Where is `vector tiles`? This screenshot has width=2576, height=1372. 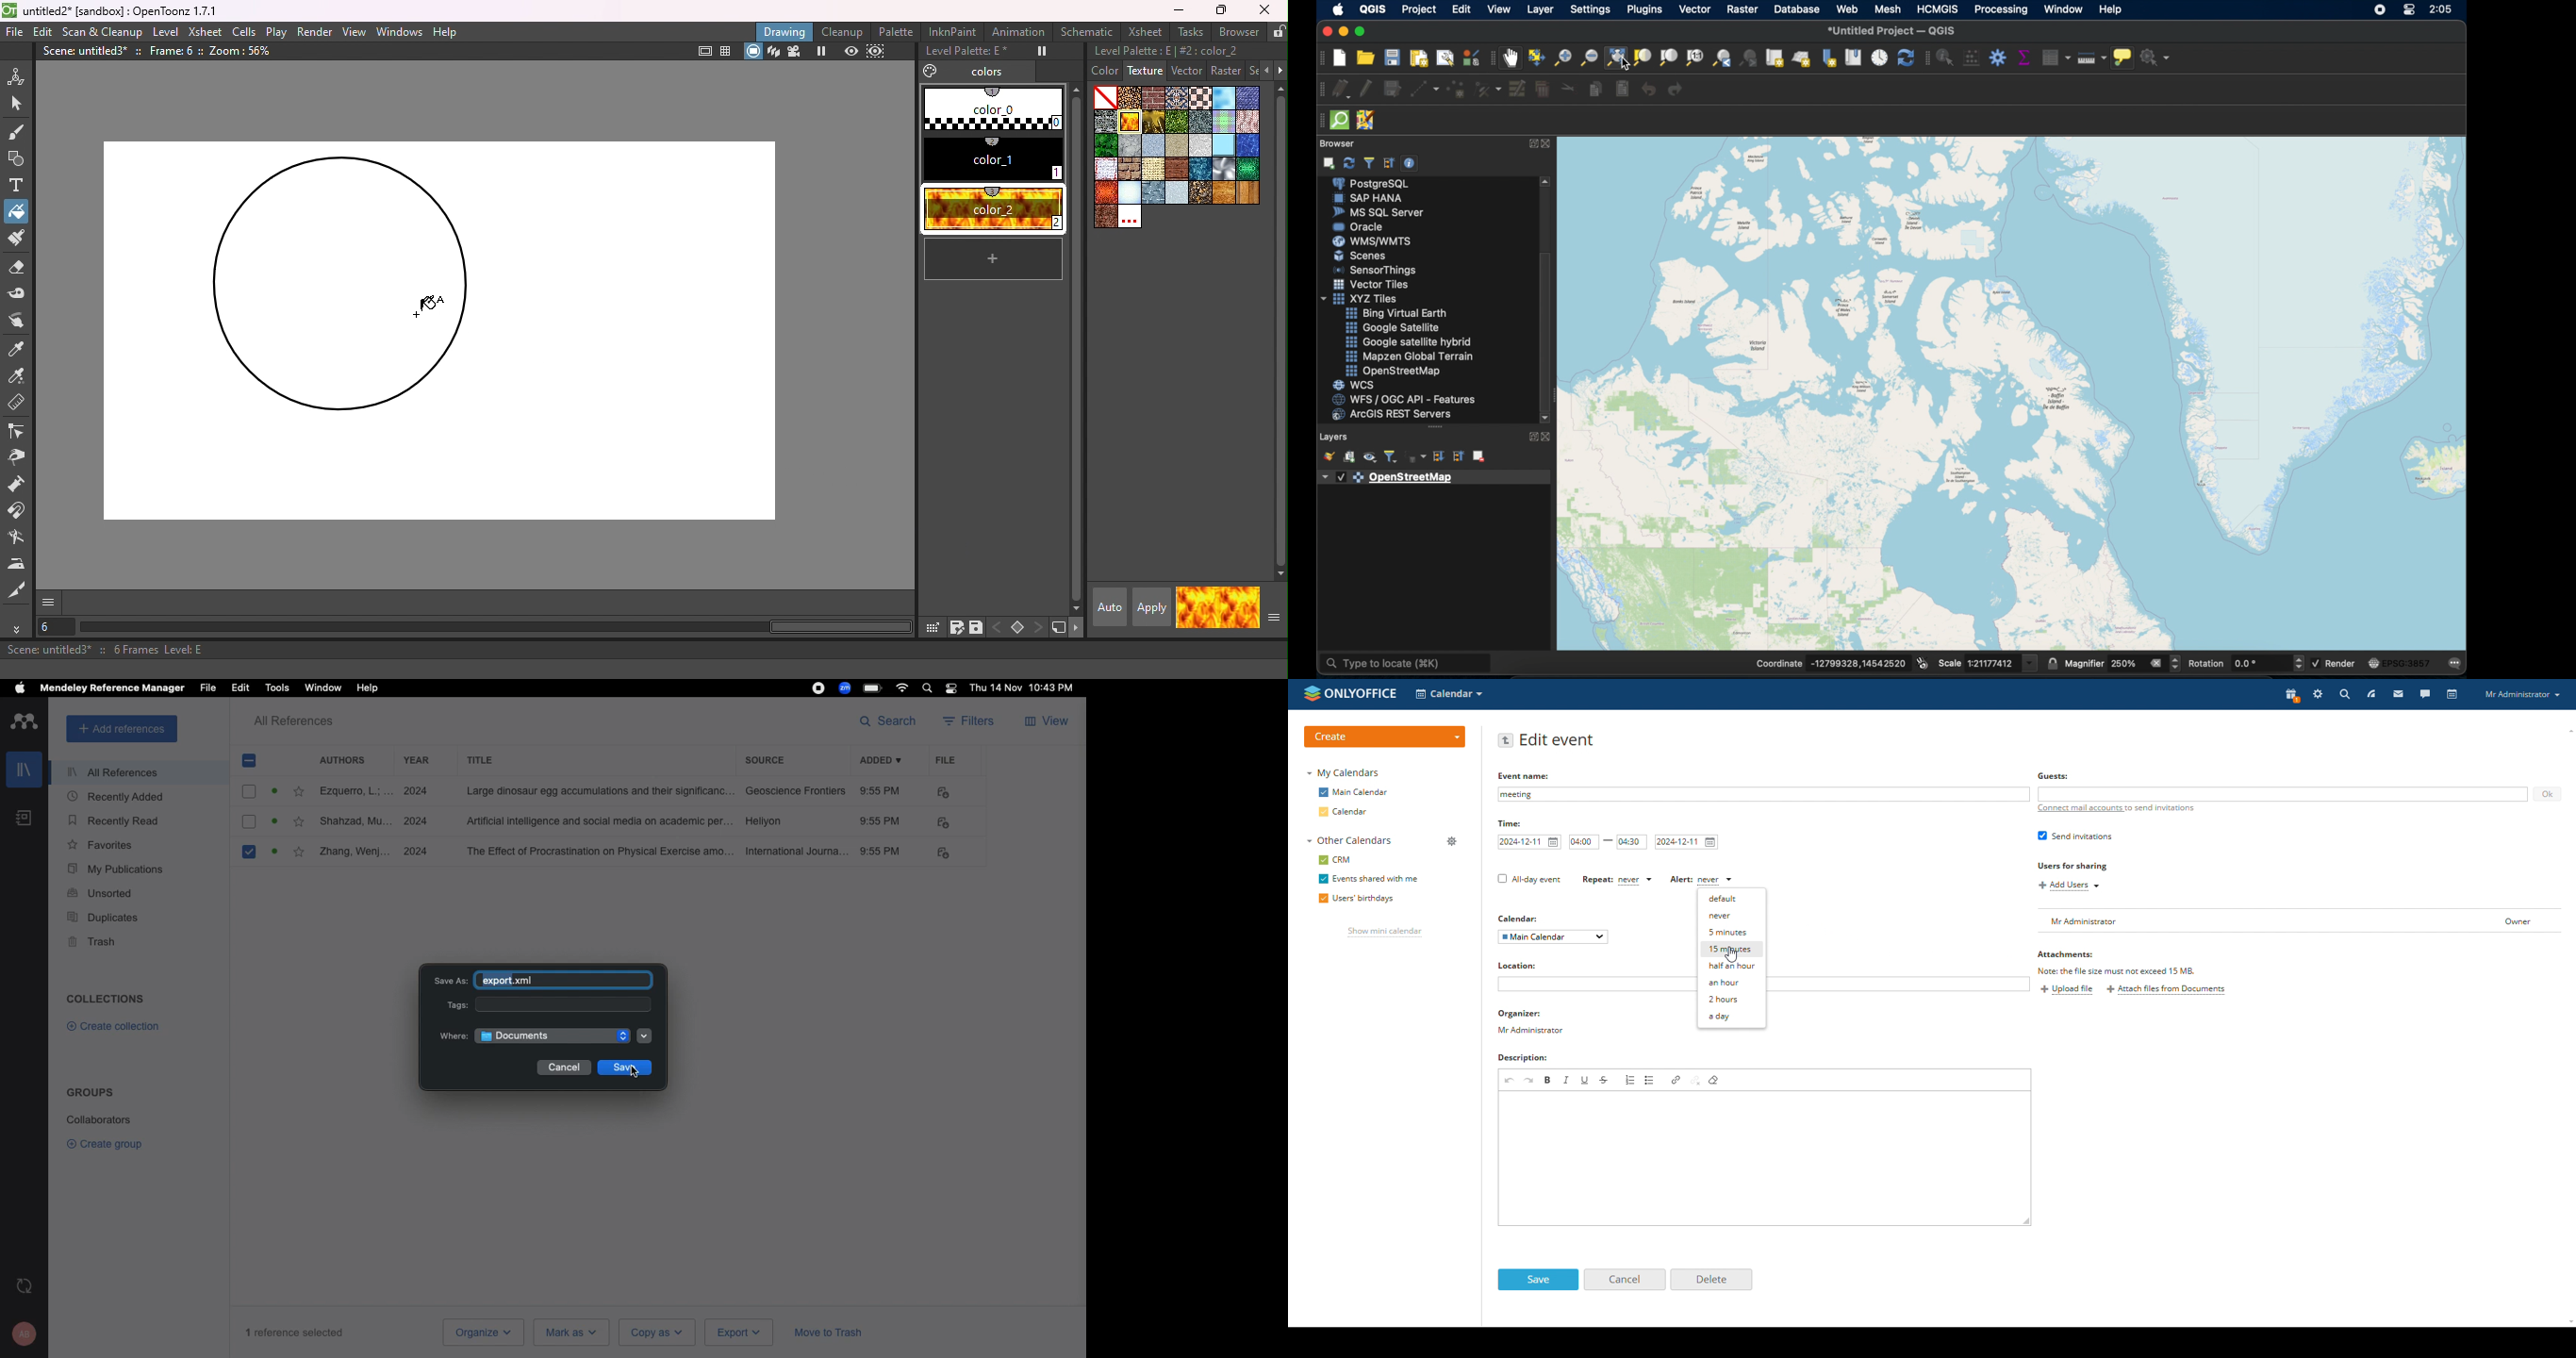
vector tiles is located at coordinates (1372, 284).